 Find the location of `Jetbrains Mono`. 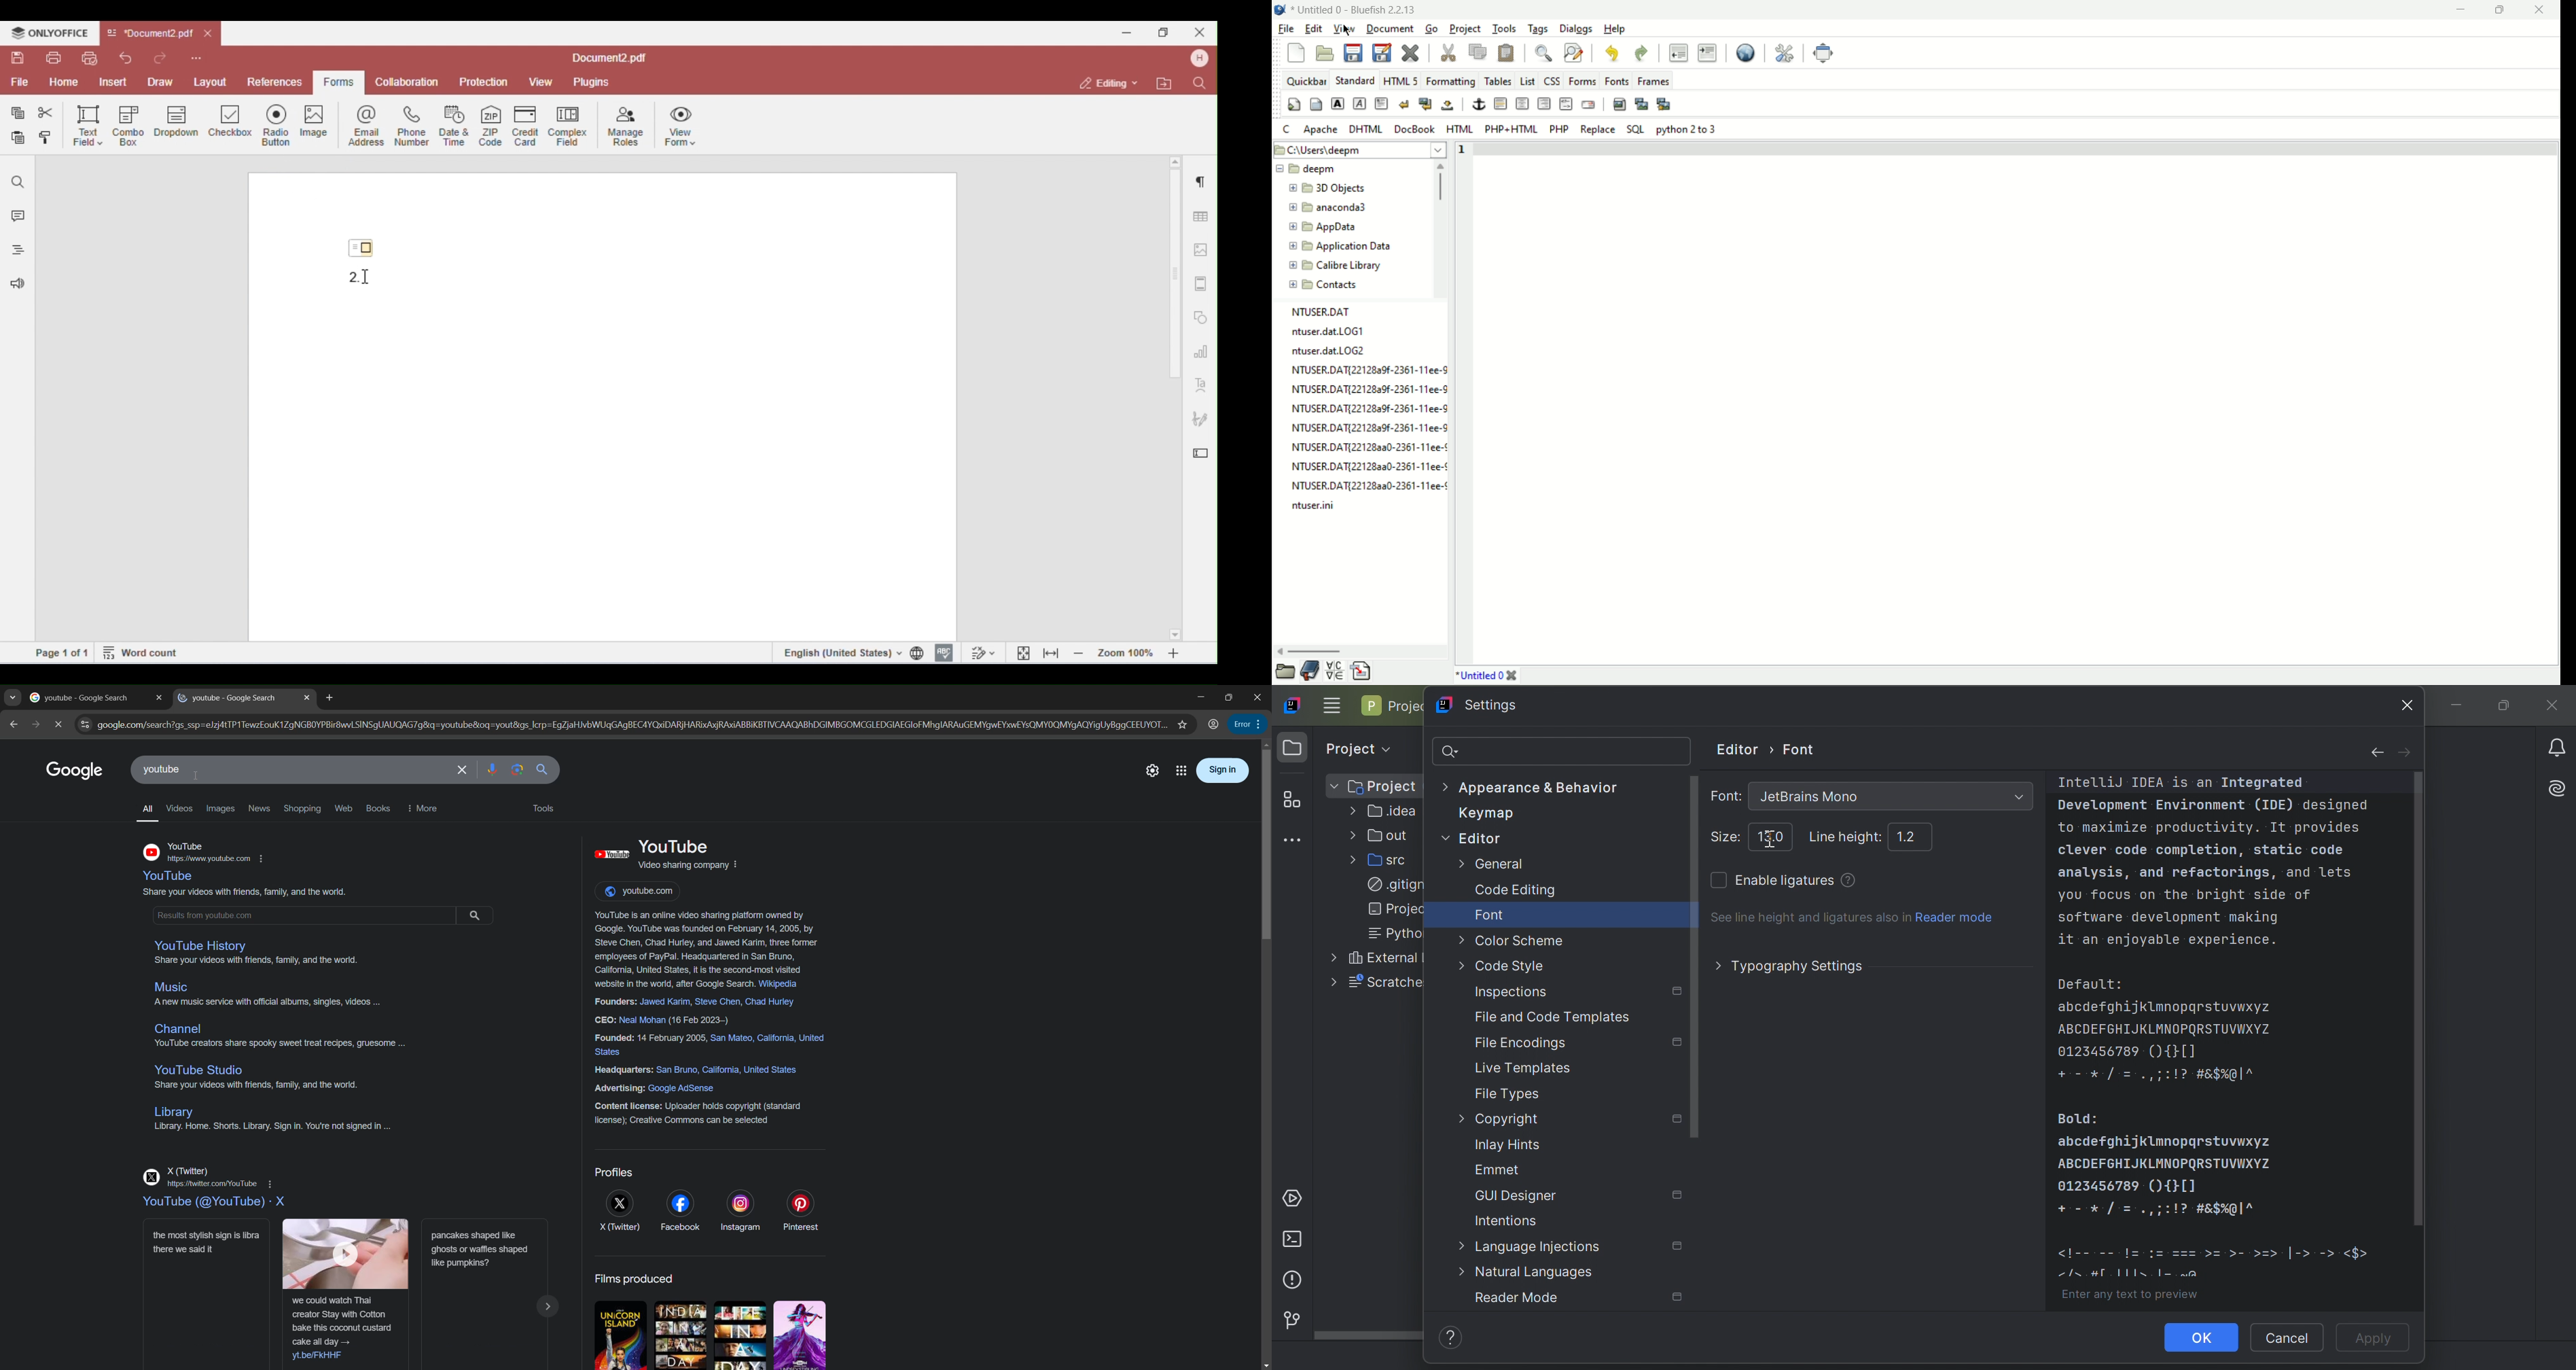

Jetbrains Mono is located at coordinates (1808, 798).